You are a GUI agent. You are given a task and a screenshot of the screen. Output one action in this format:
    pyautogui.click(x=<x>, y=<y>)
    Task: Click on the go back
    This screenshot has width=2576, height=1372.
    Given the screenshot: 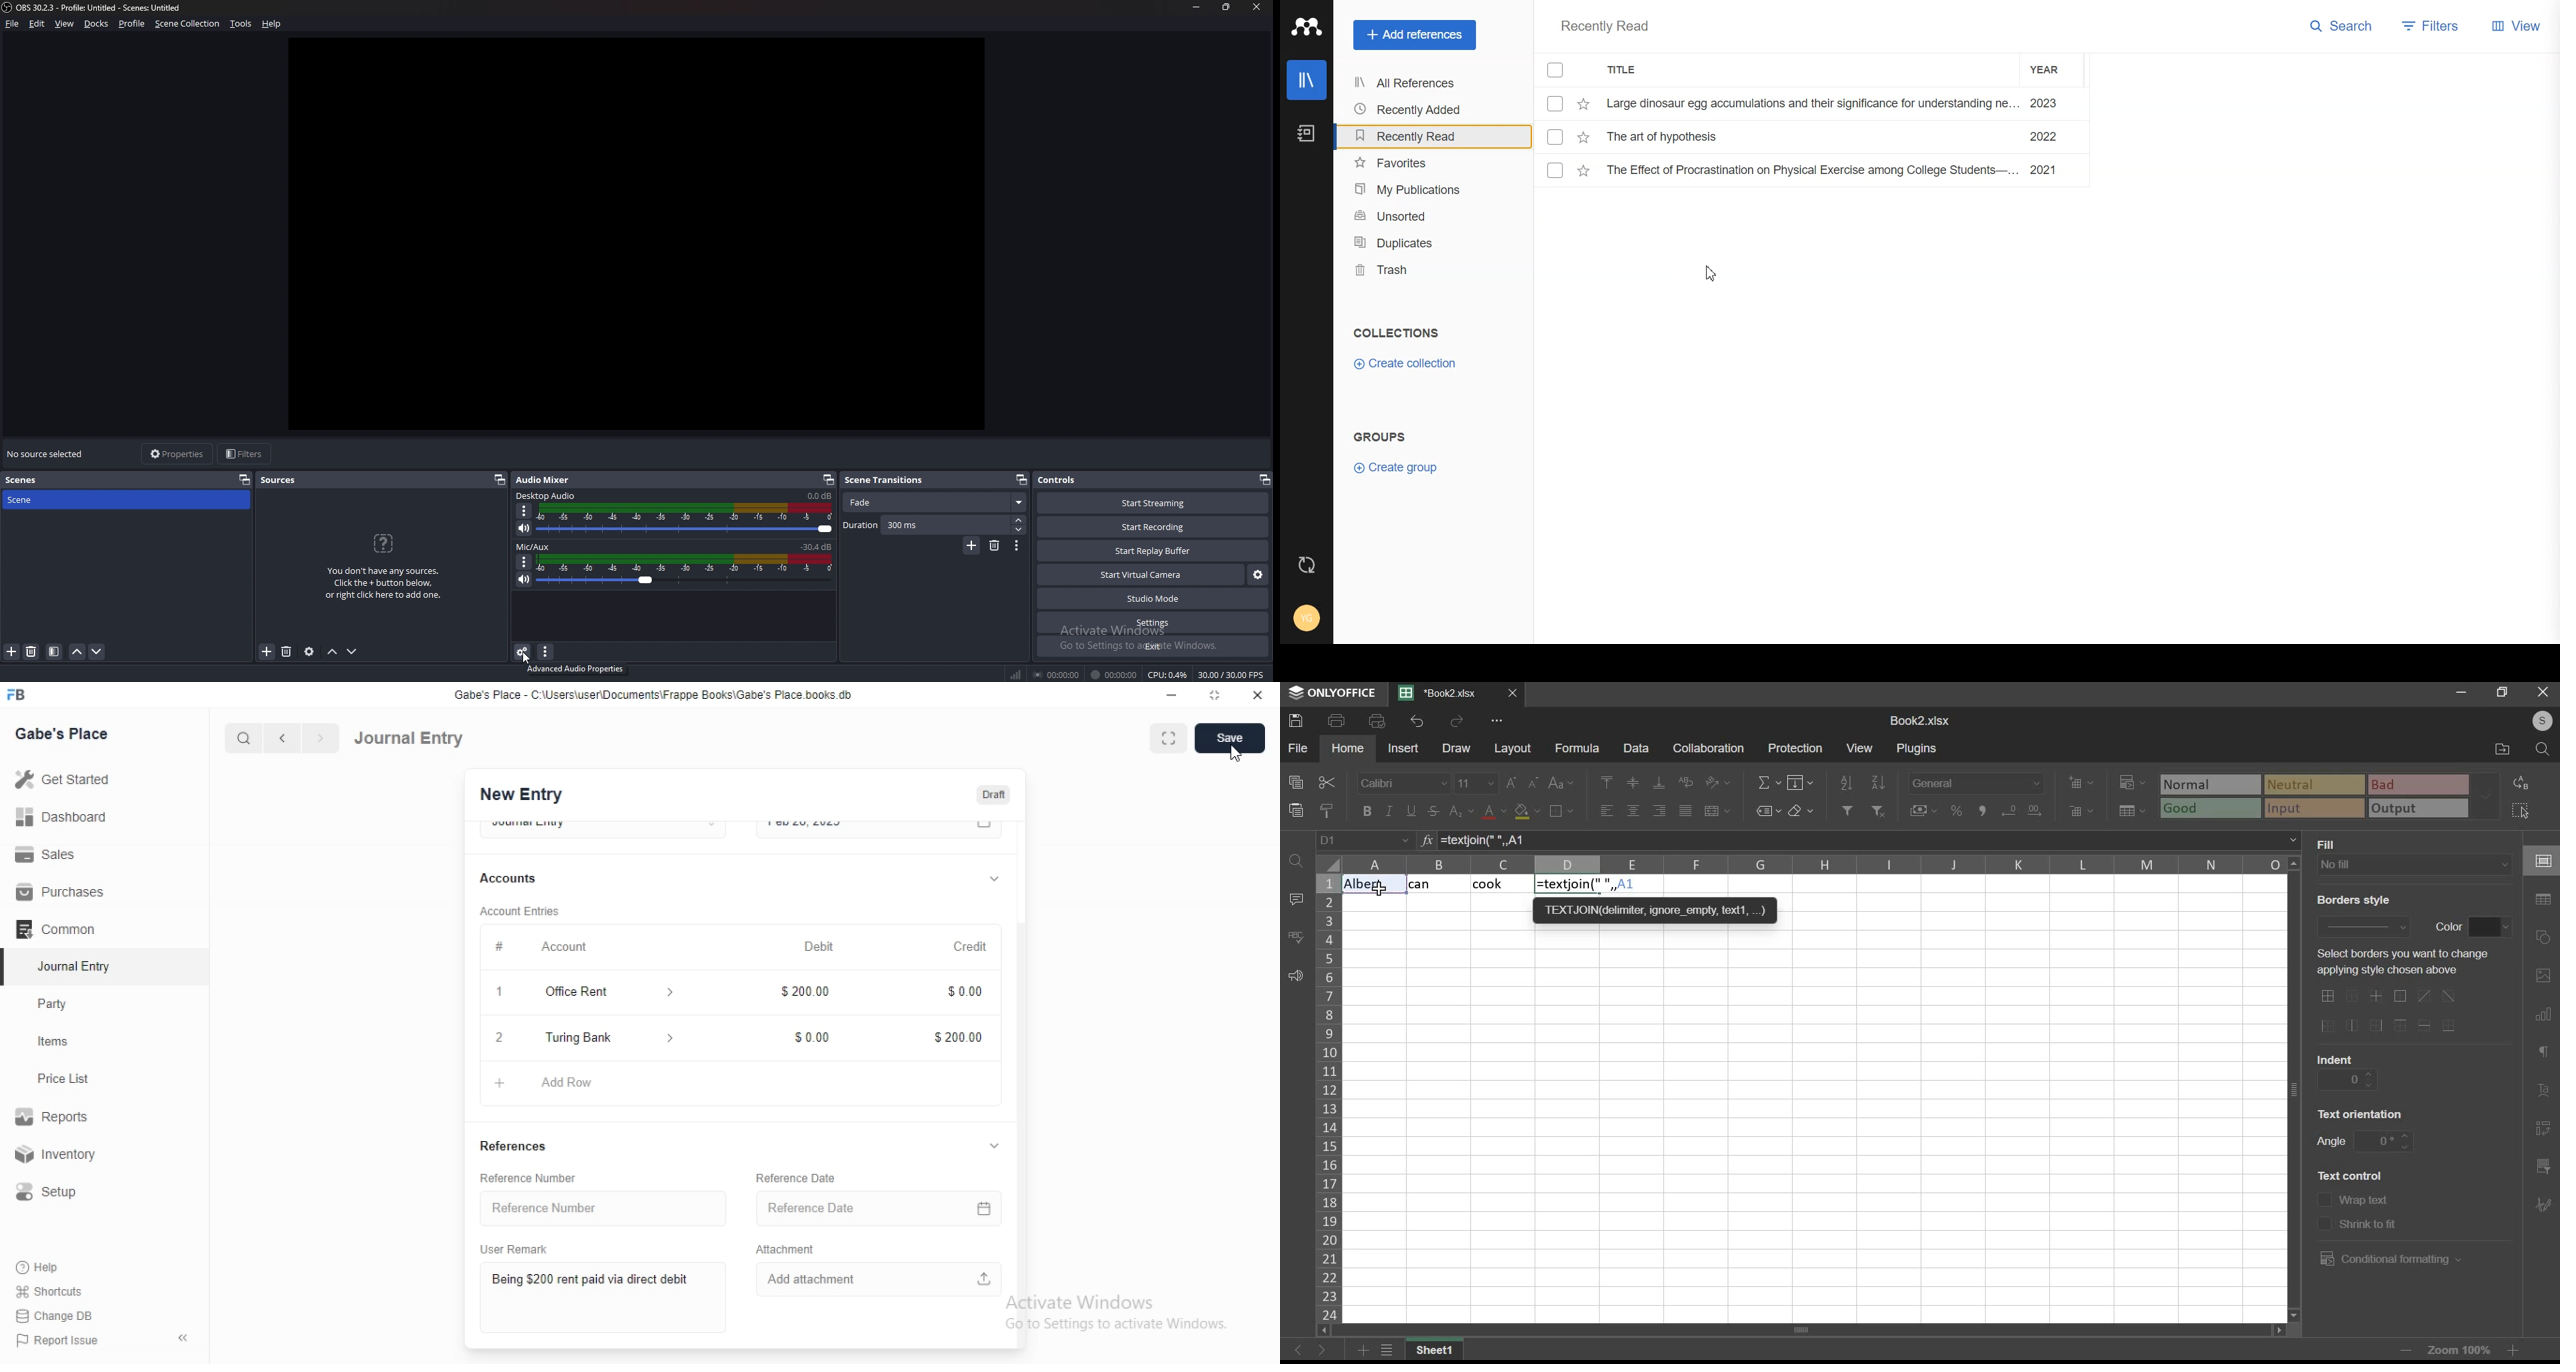 What is the action you would take?
    pyautogui.click(x=1297, y=1349)
    